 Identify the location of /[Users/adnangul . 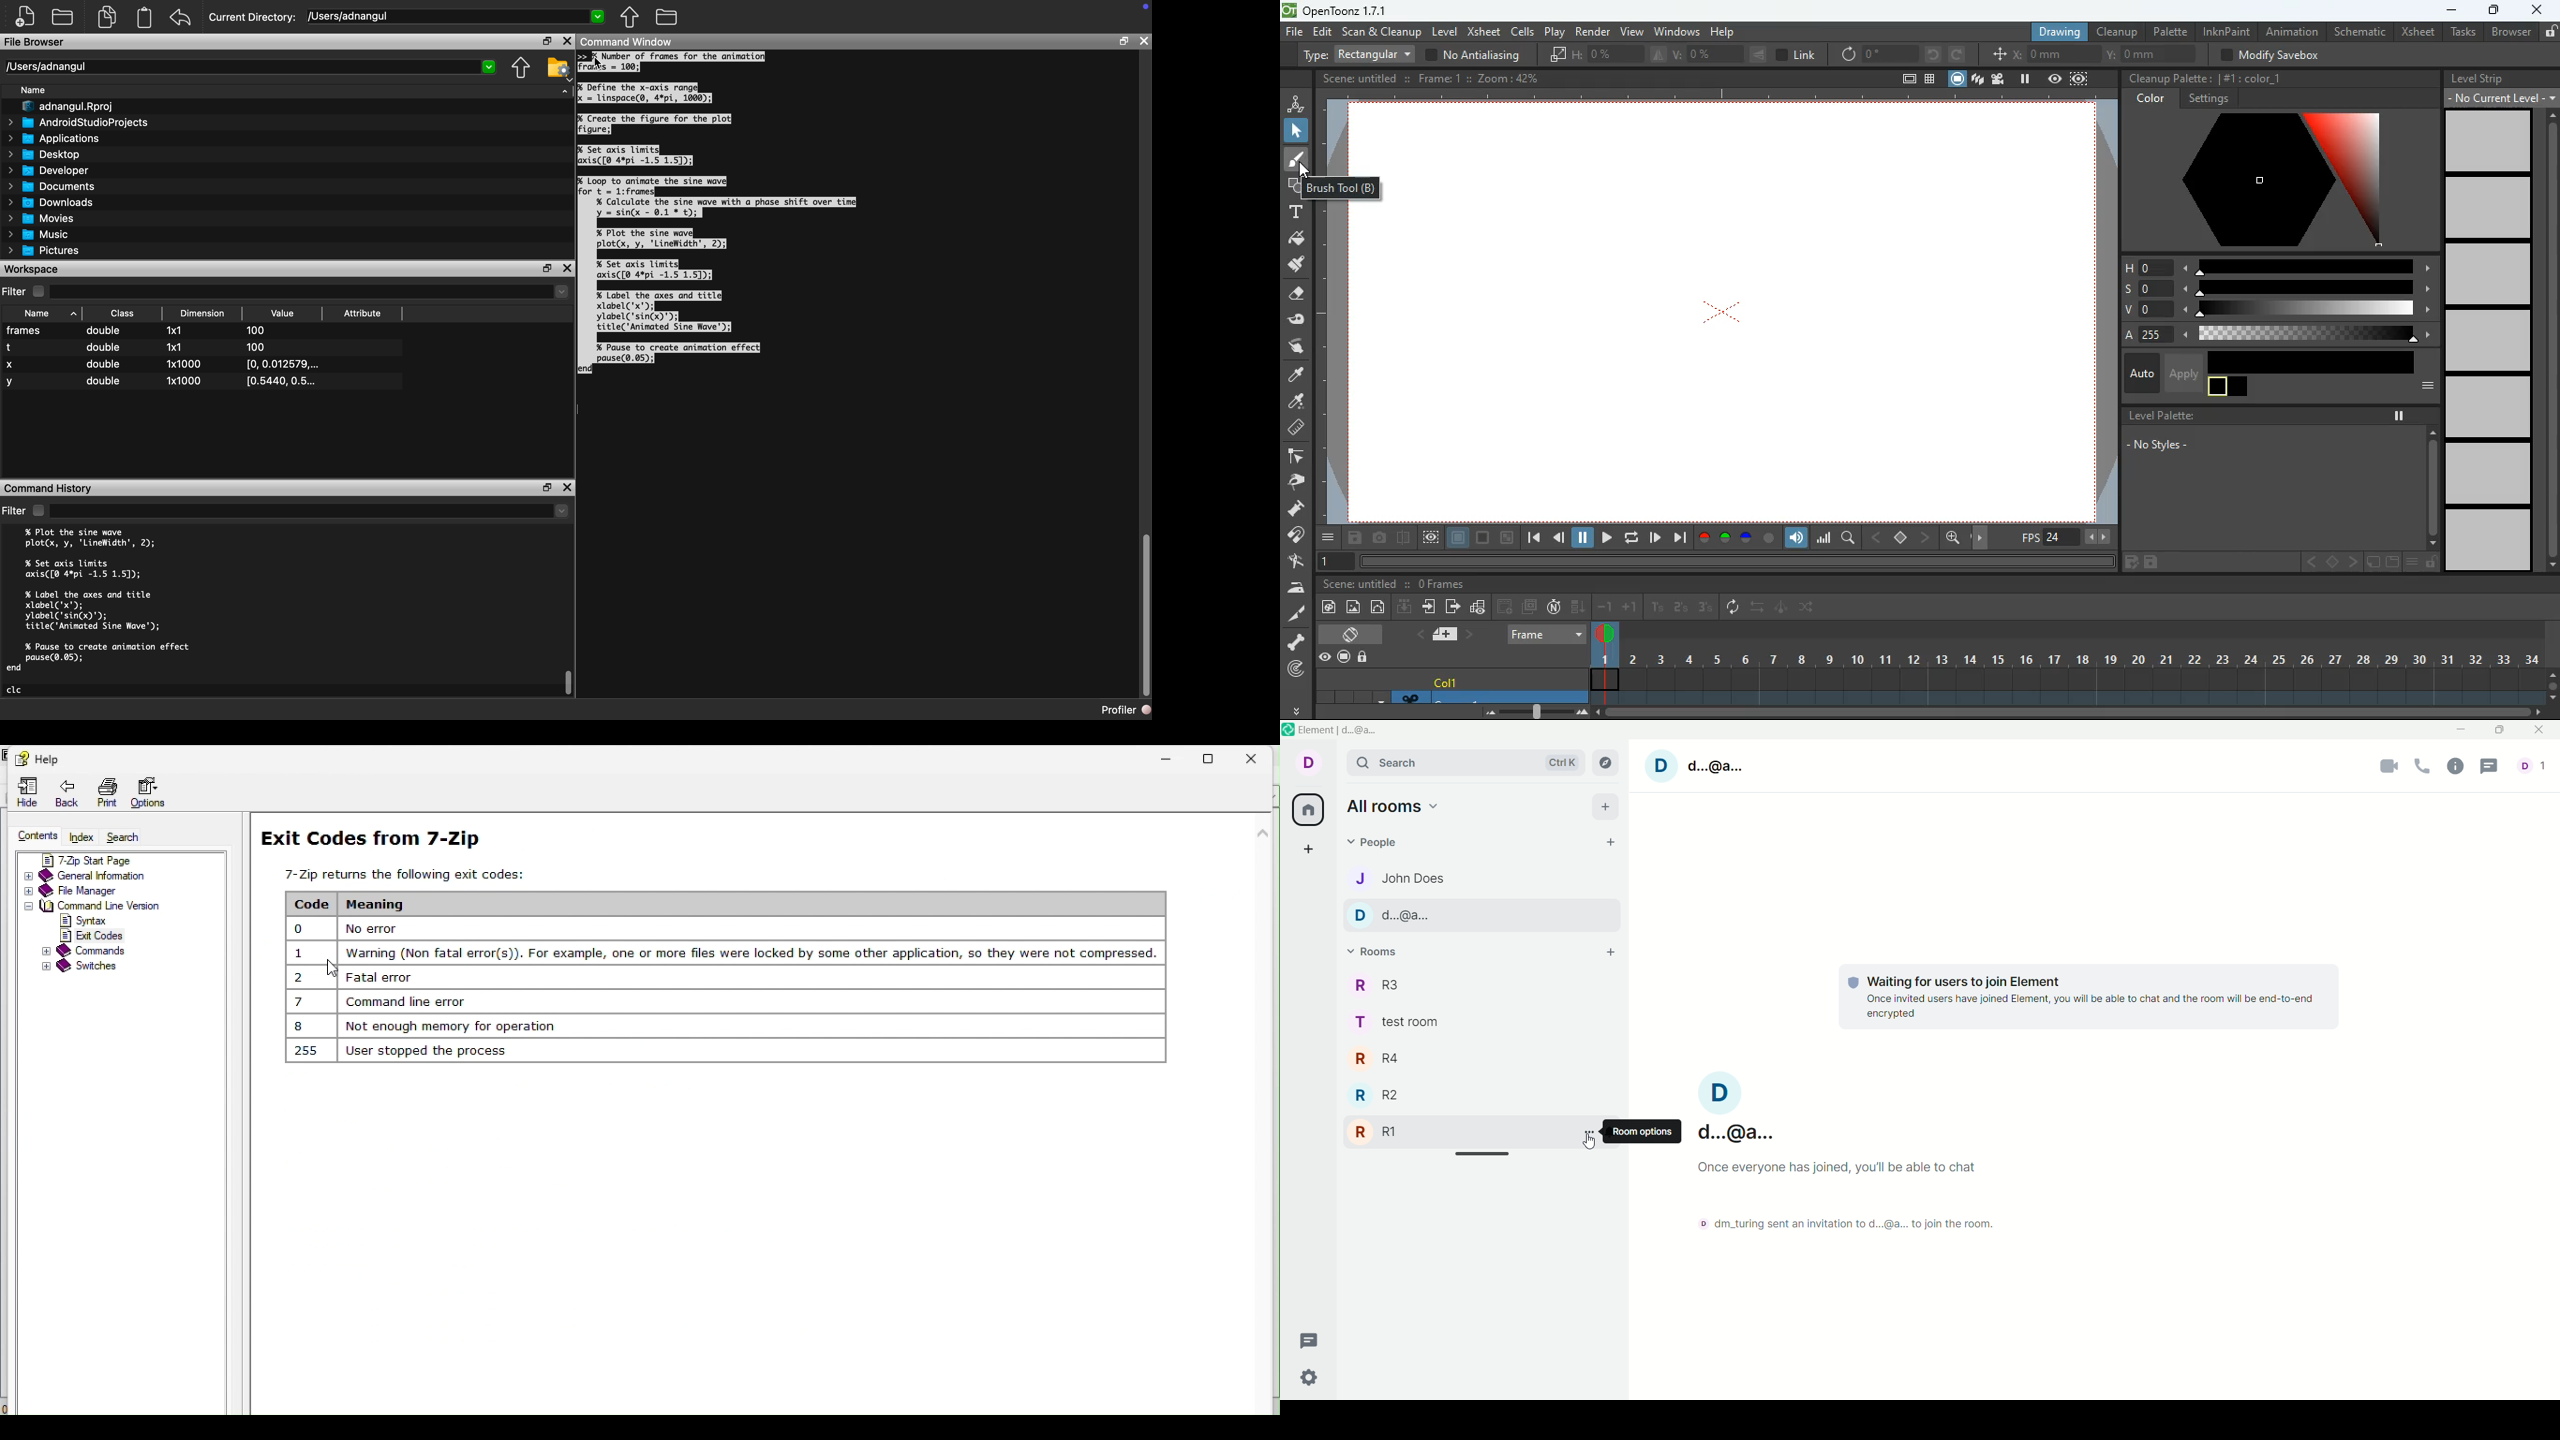
(456, 16).